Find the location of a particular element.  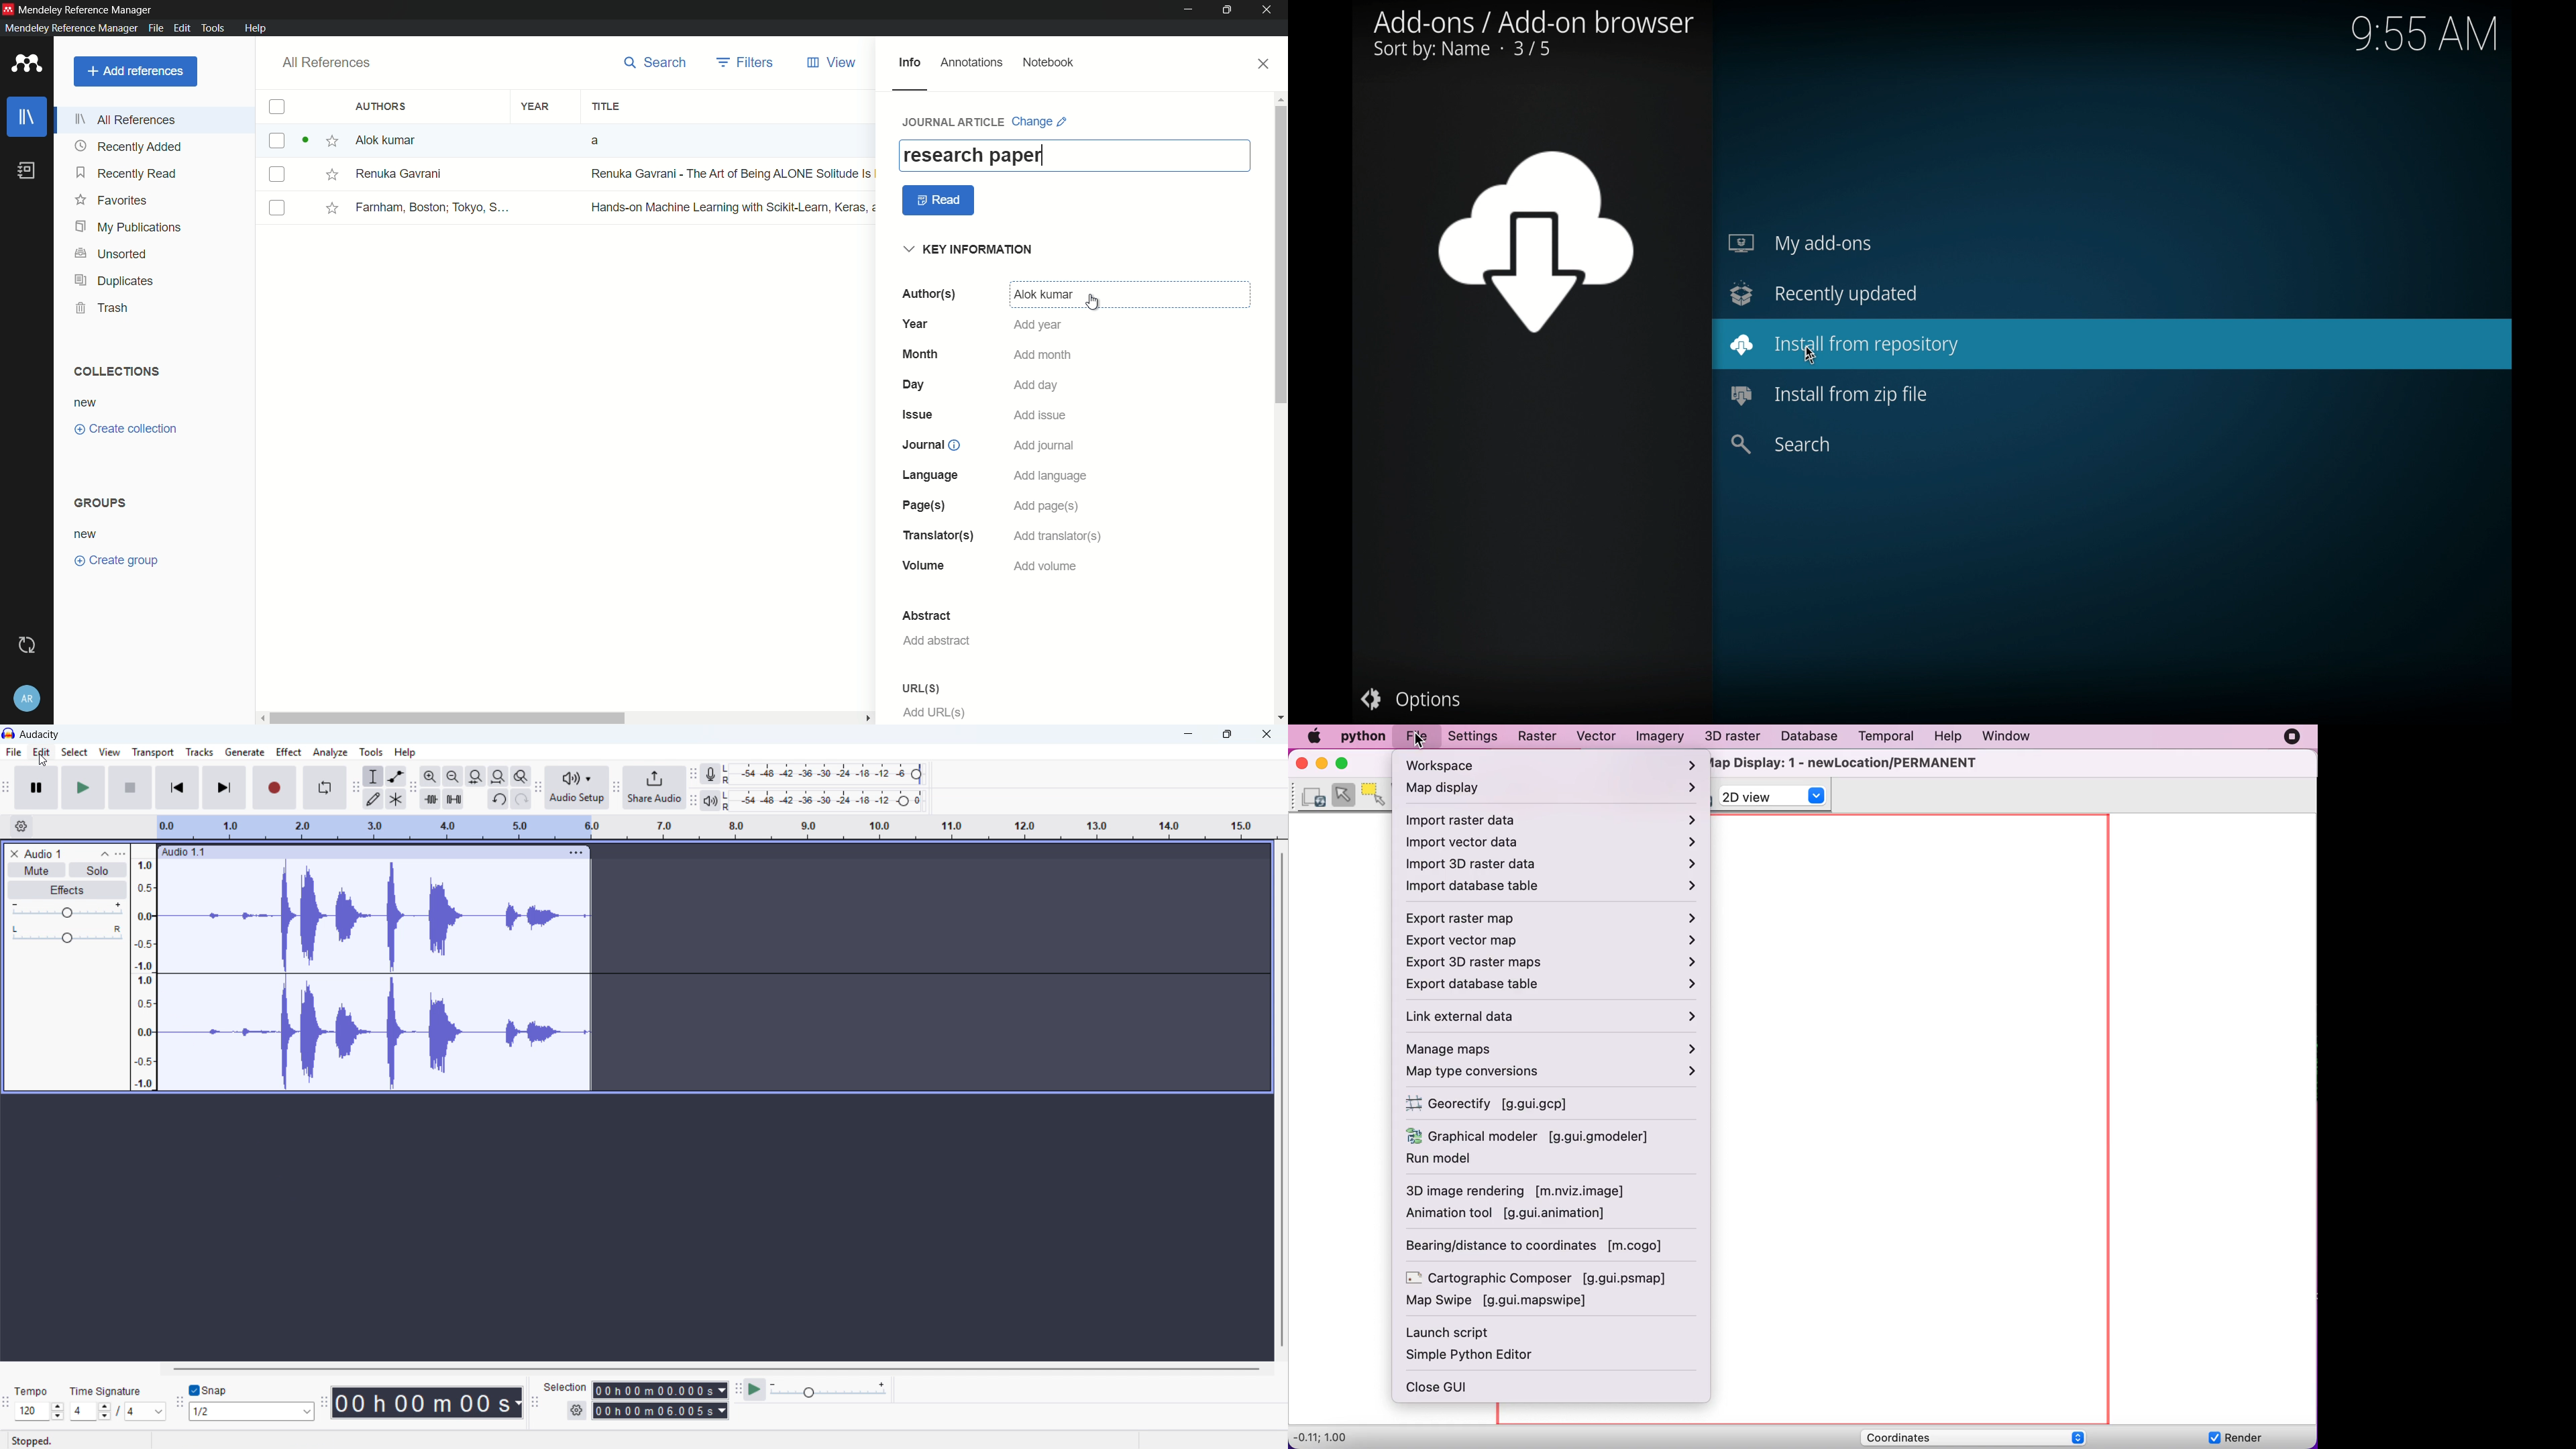

book-2 is located at coordinates (570, 174).